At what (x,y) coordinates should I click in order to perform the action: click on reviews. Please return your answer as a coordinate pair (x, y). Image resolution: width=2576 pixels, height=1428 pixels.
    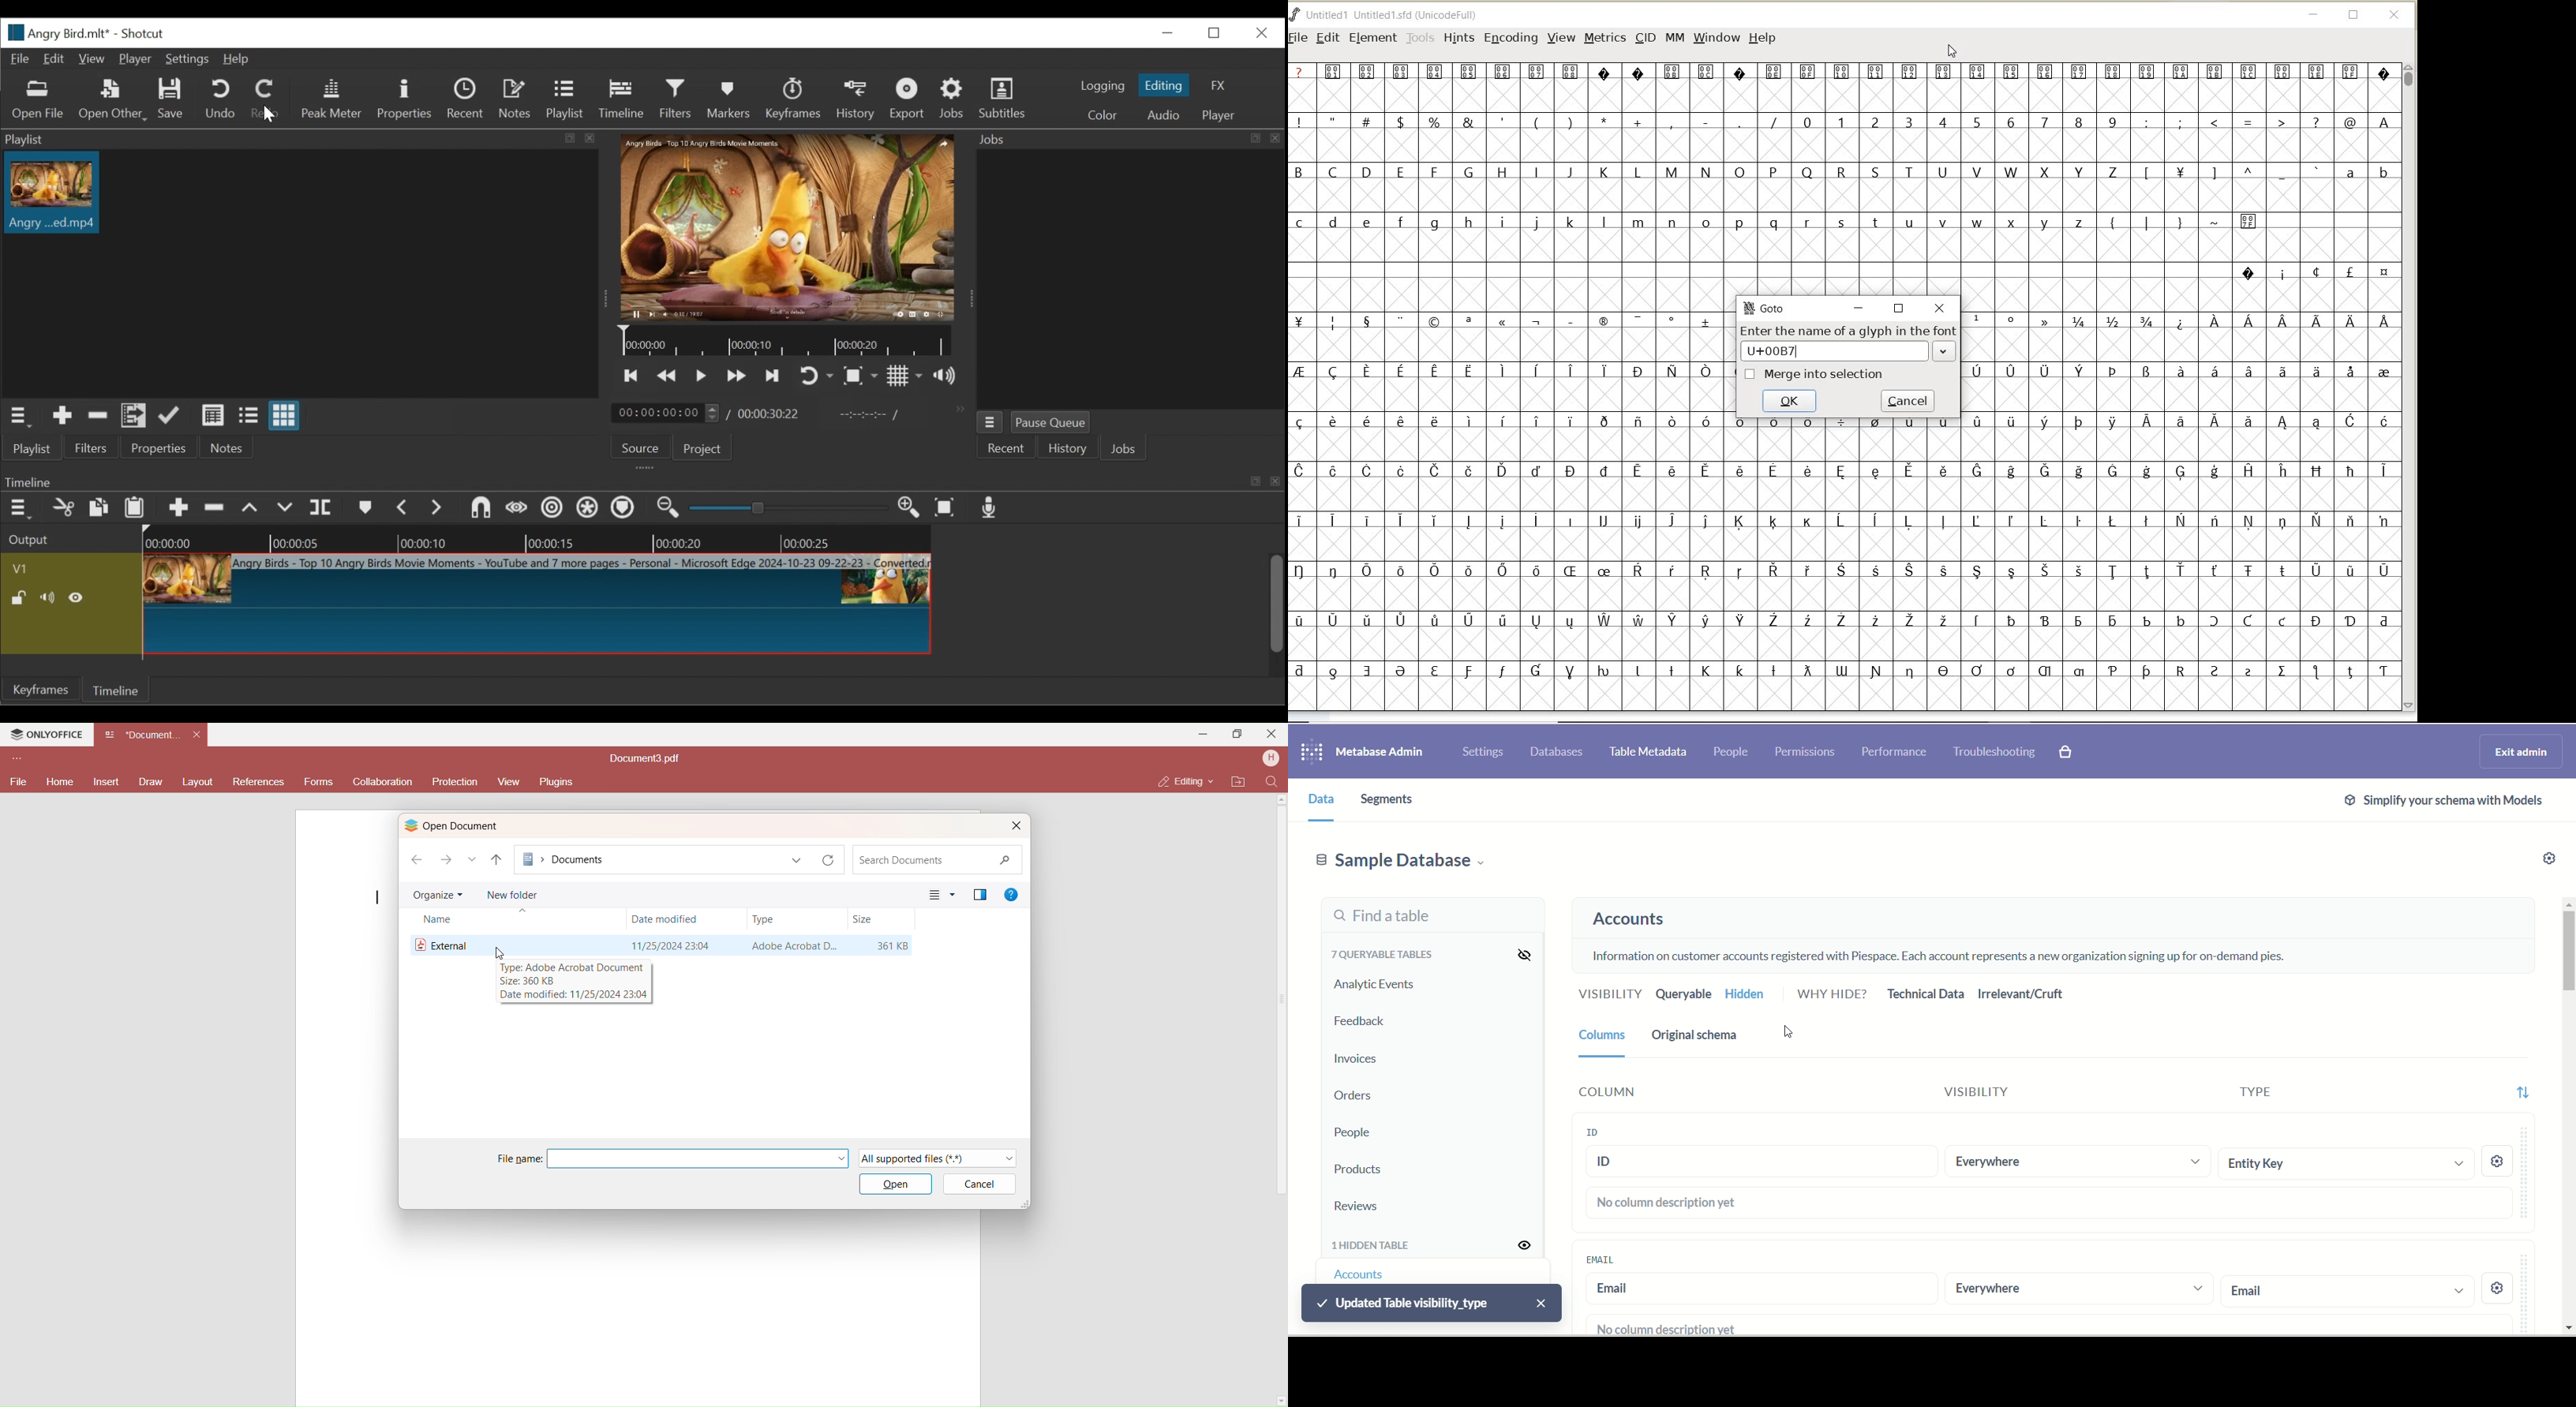
    Looking at the image, I should click on (1361, 1206).